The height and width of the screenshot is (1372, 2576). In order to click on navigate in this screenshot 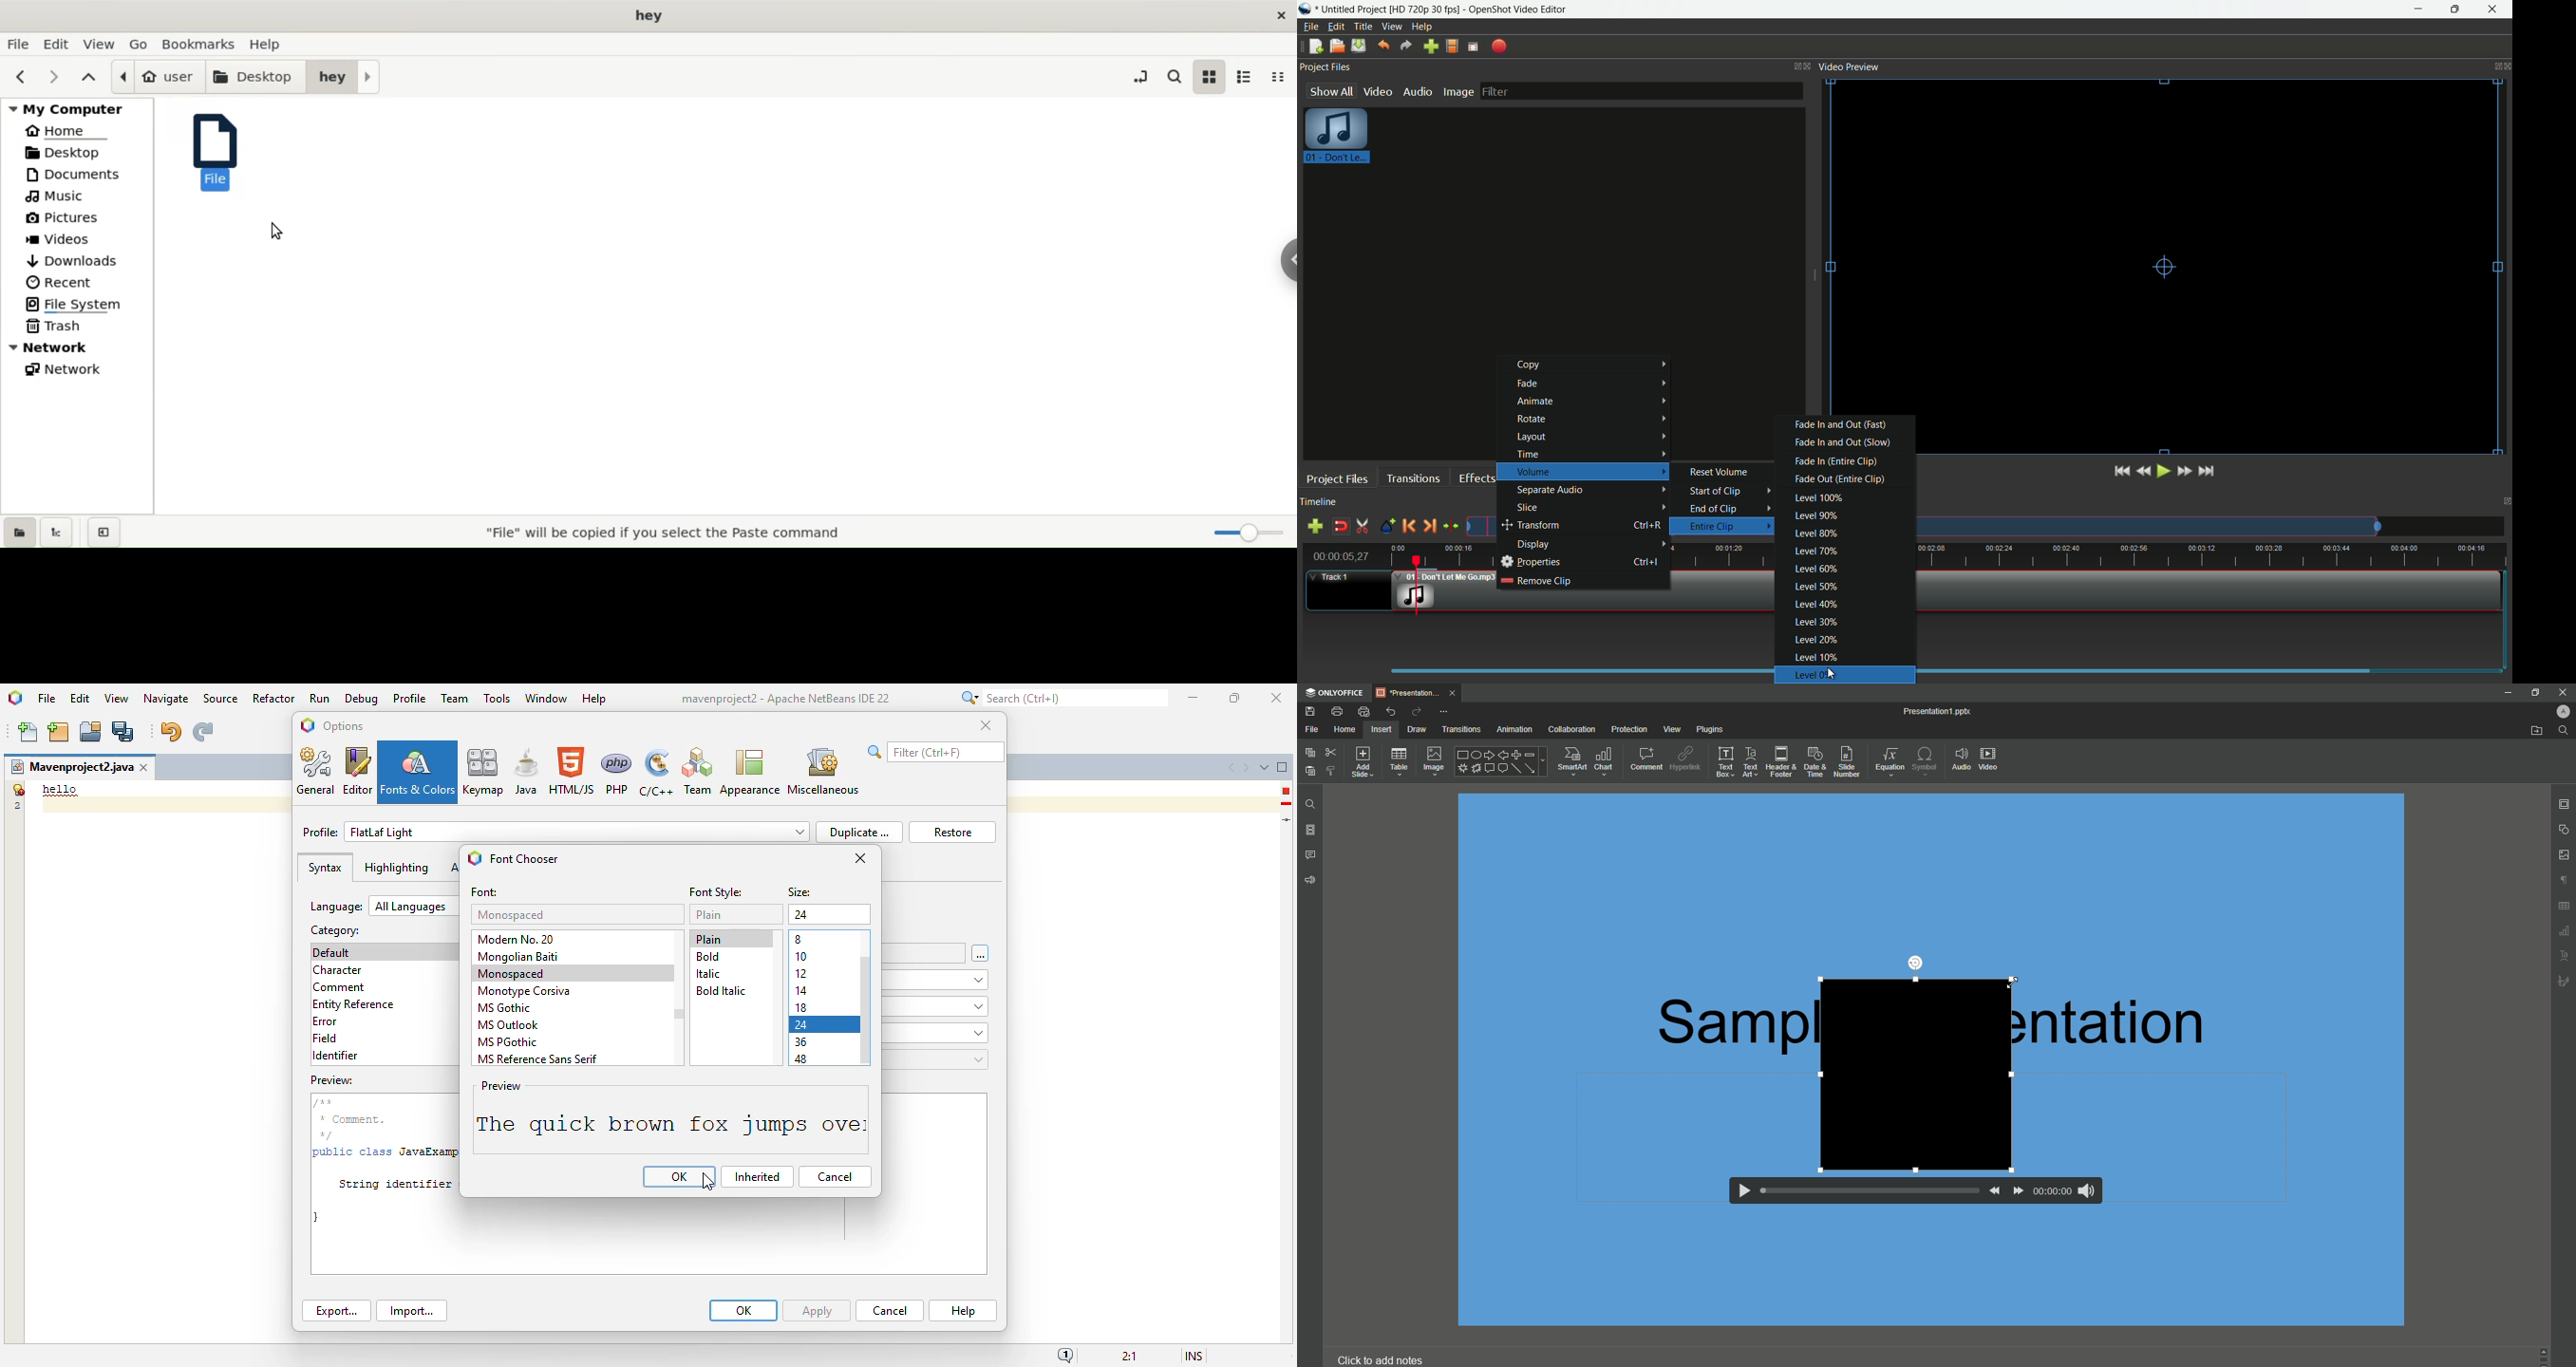, I will do `click(167, 699)`.